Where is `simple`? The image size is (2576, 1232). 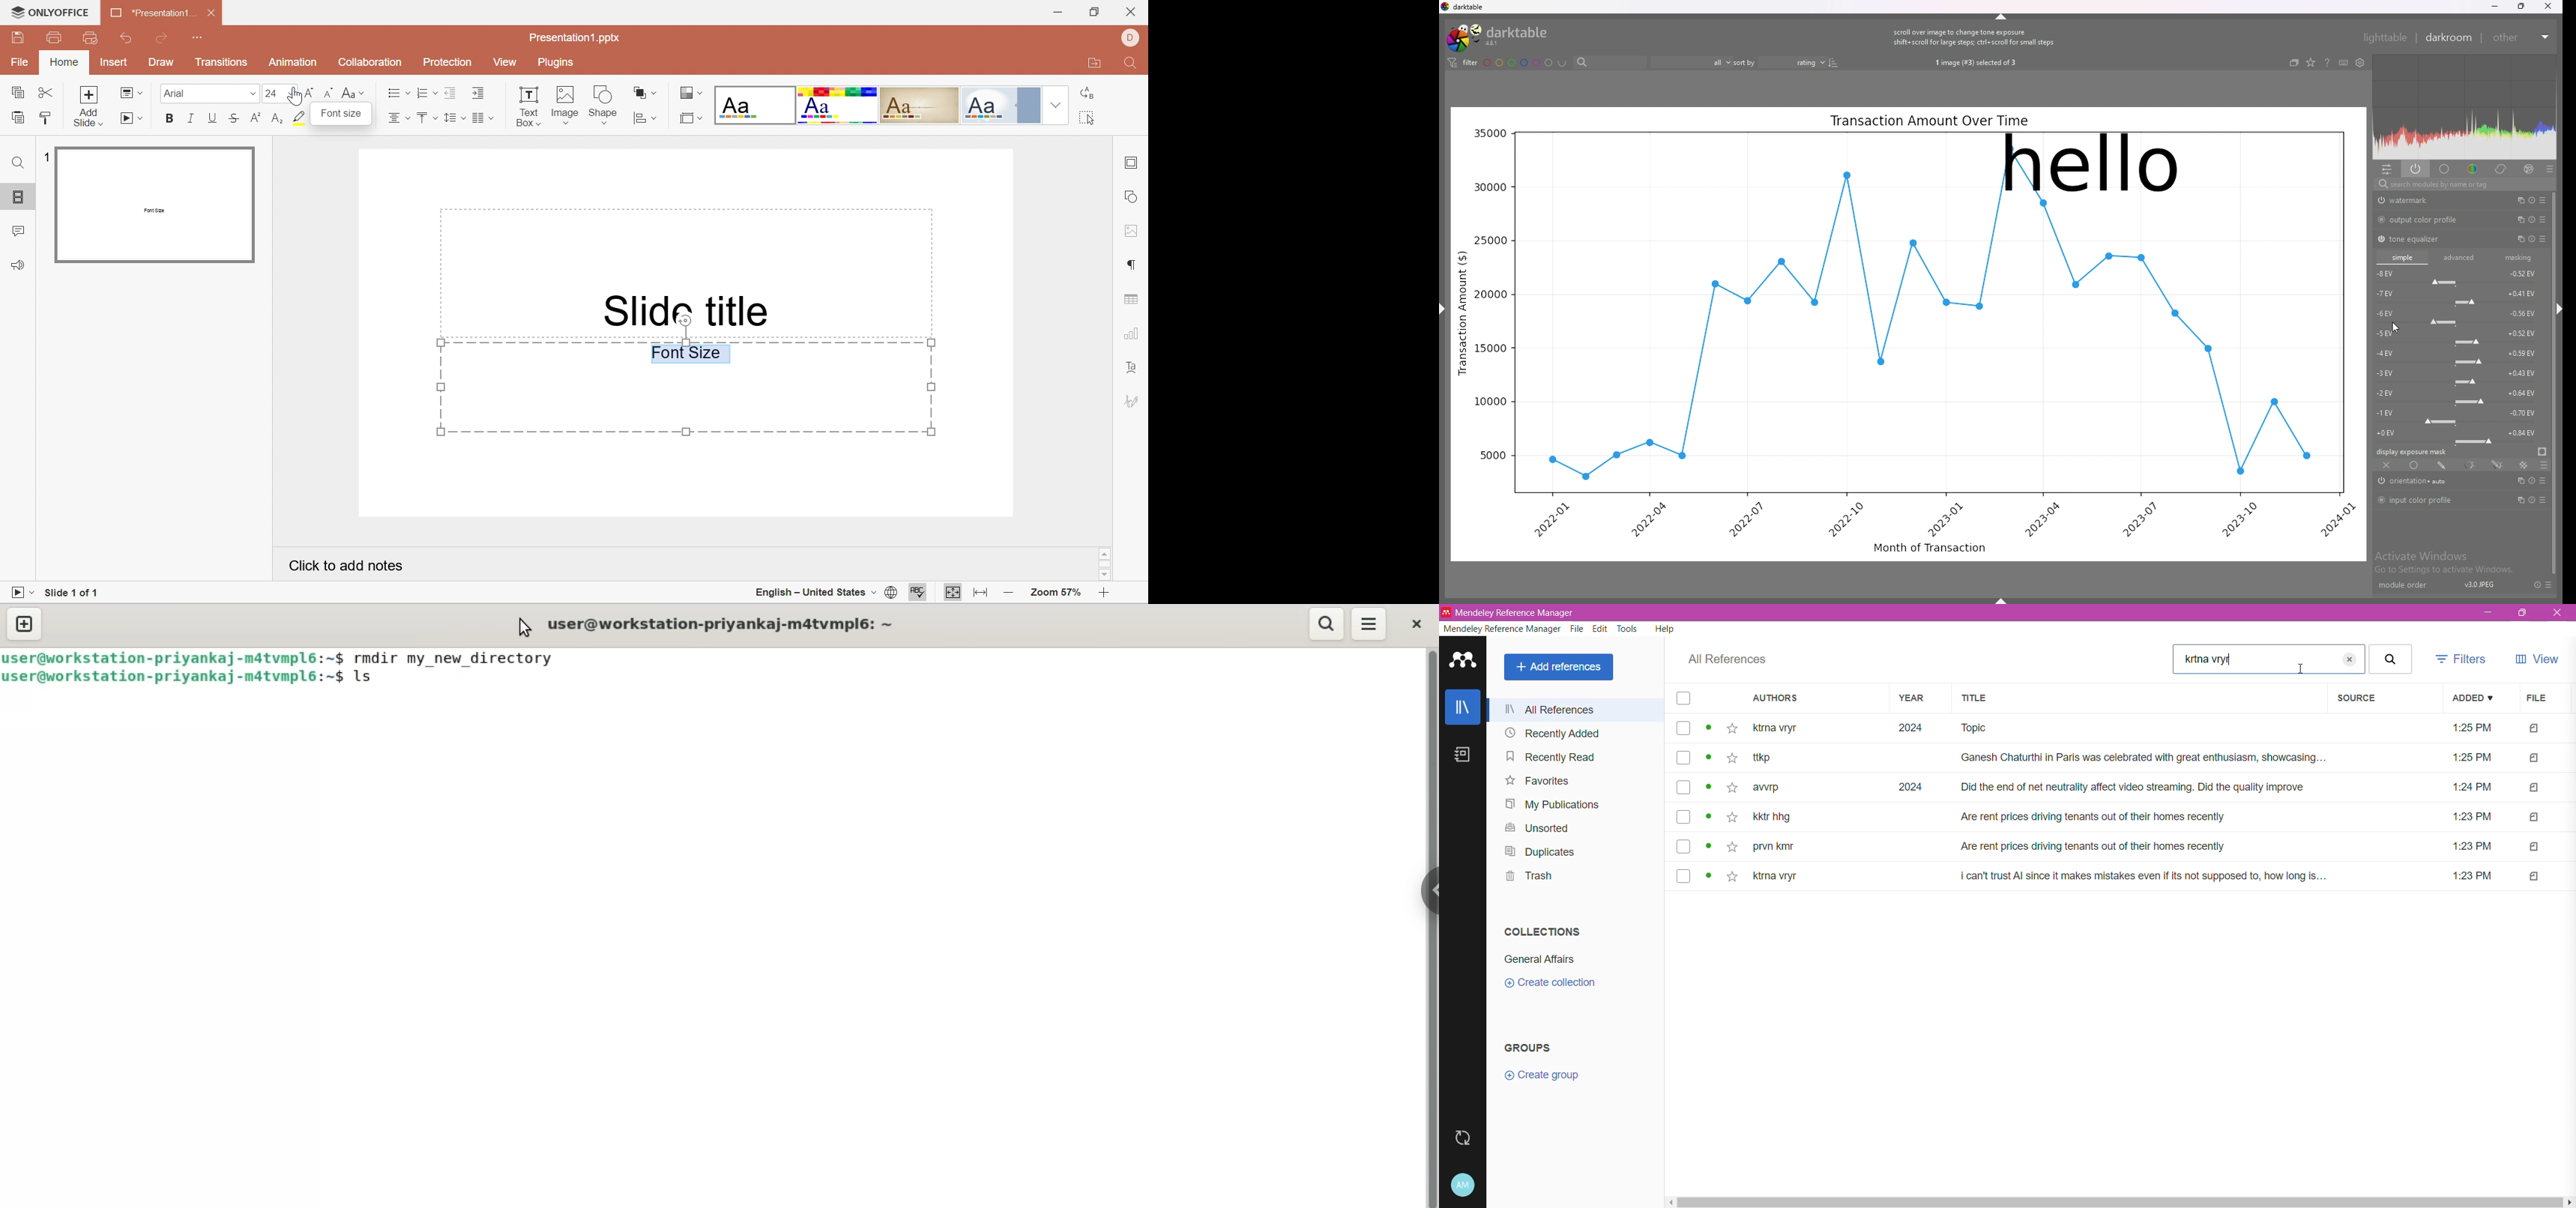 simple is located at coordinates (2403, 257).